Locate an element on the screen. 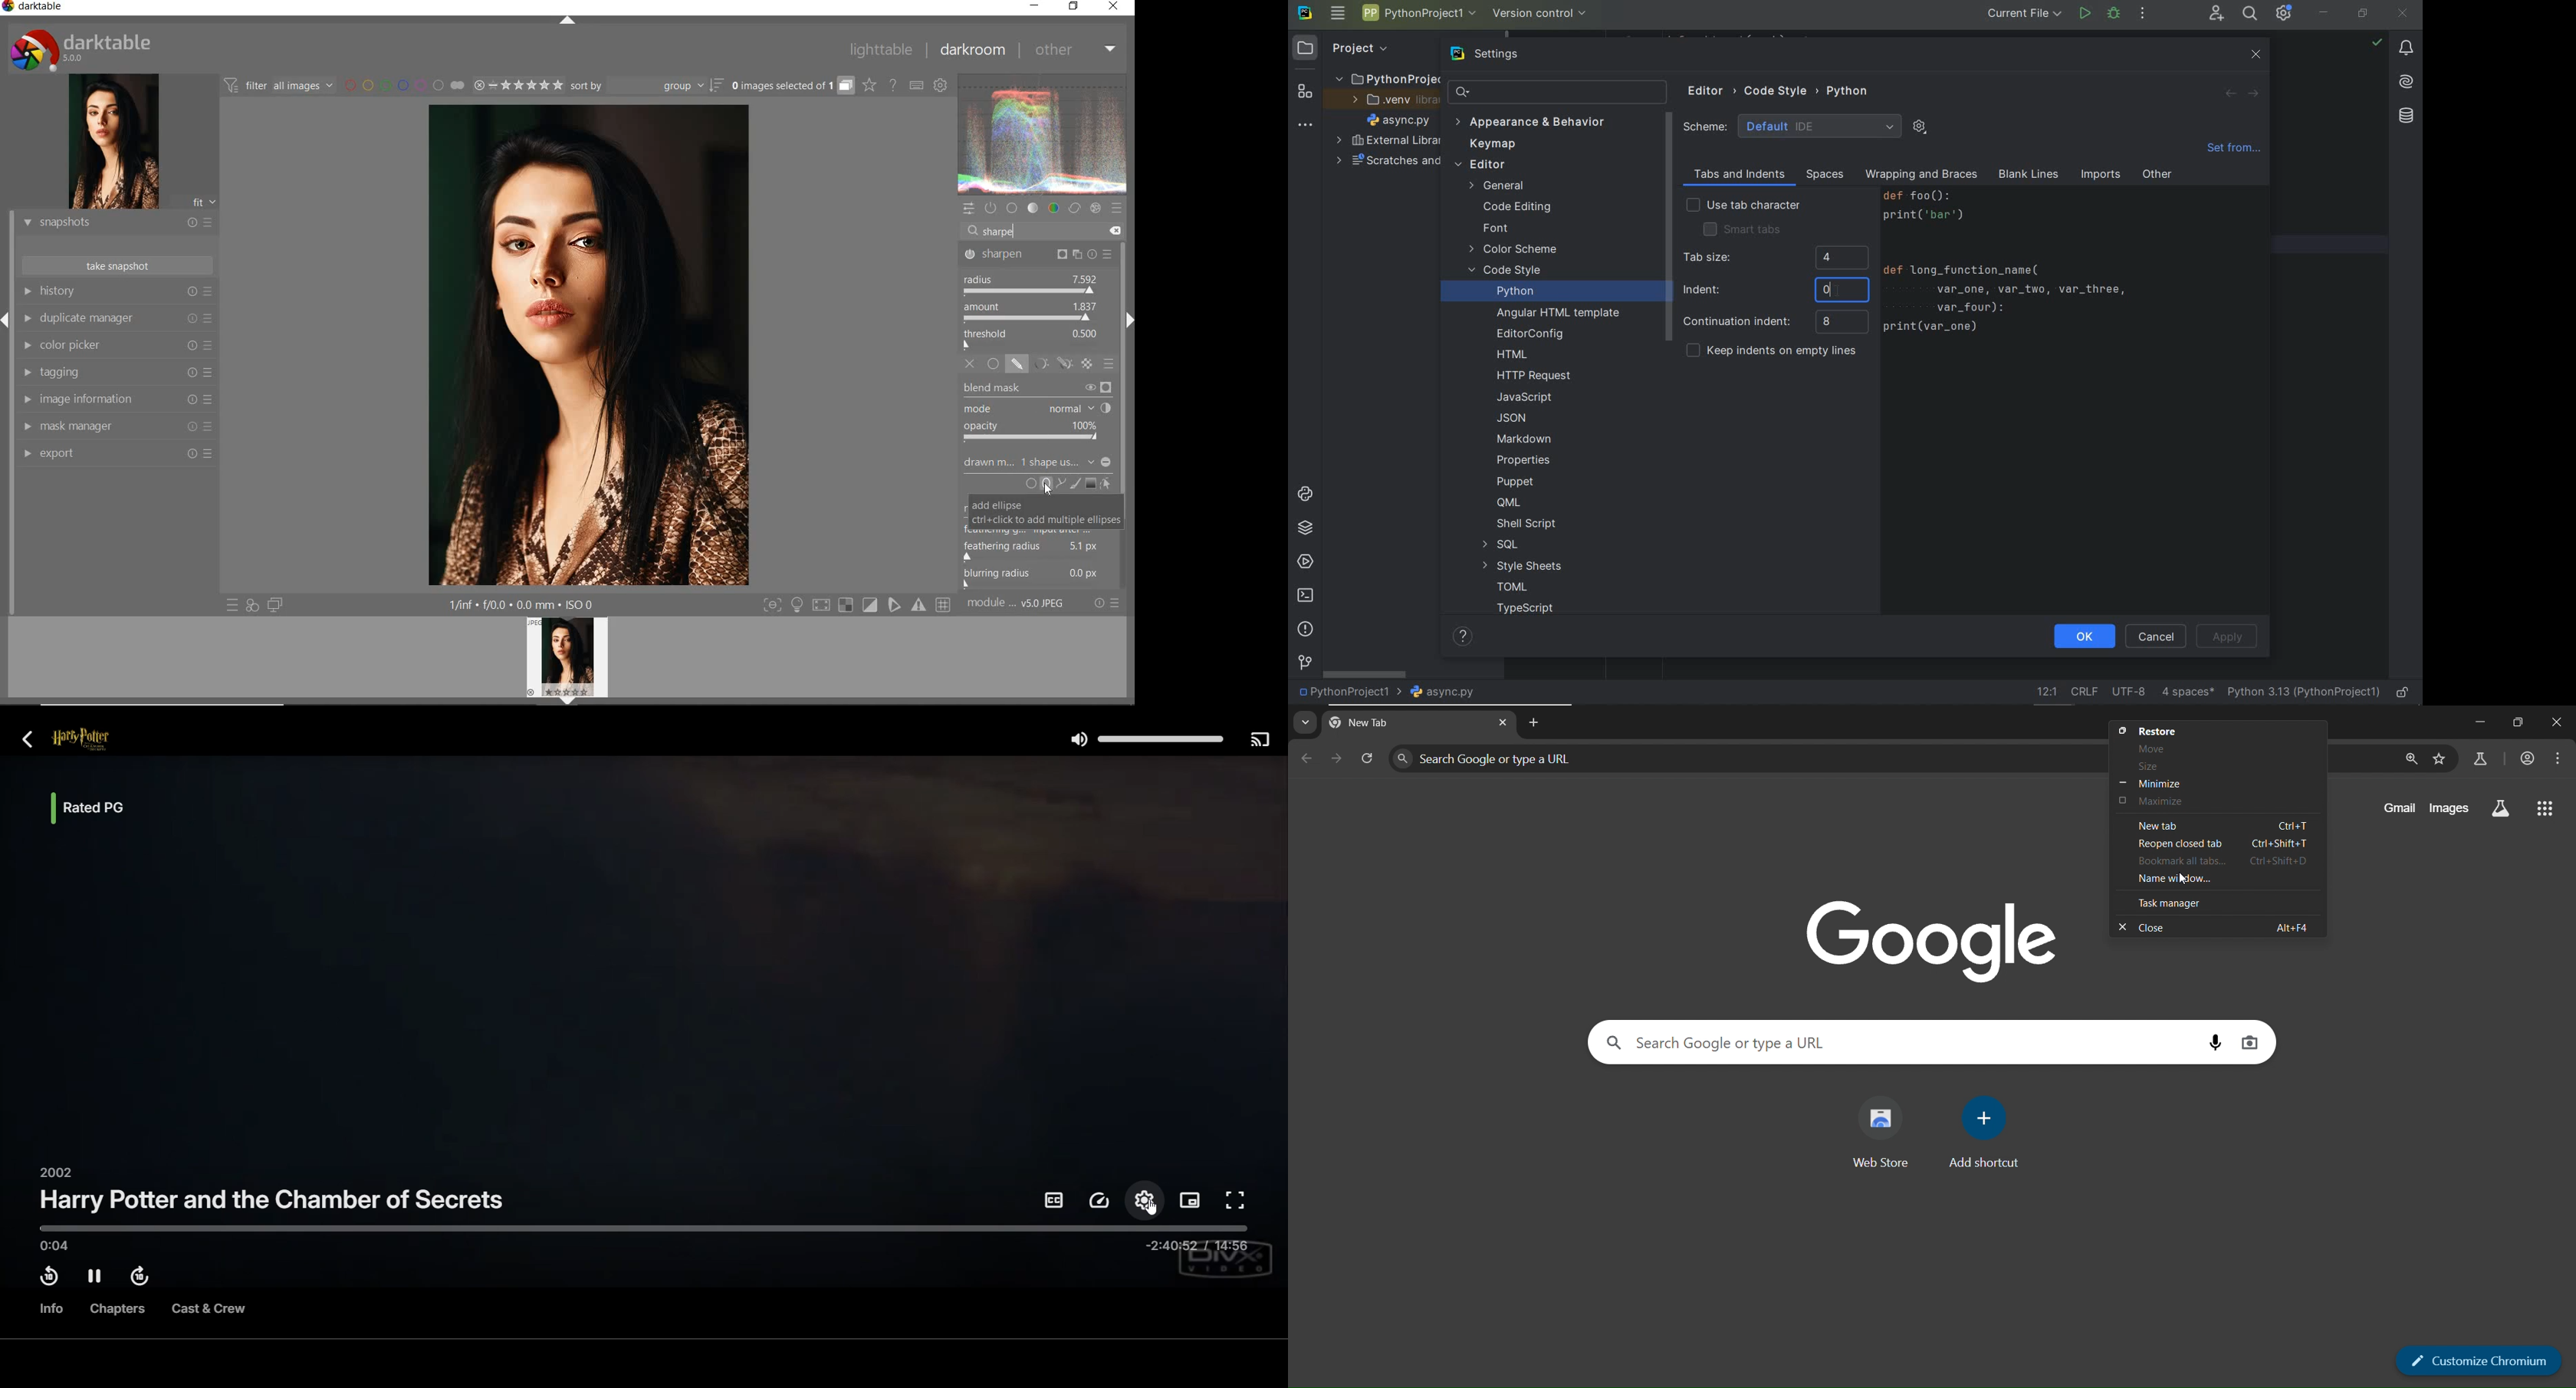 This screenshot has width=2576, height=1400. sign  is located at coordinates (847, 606).